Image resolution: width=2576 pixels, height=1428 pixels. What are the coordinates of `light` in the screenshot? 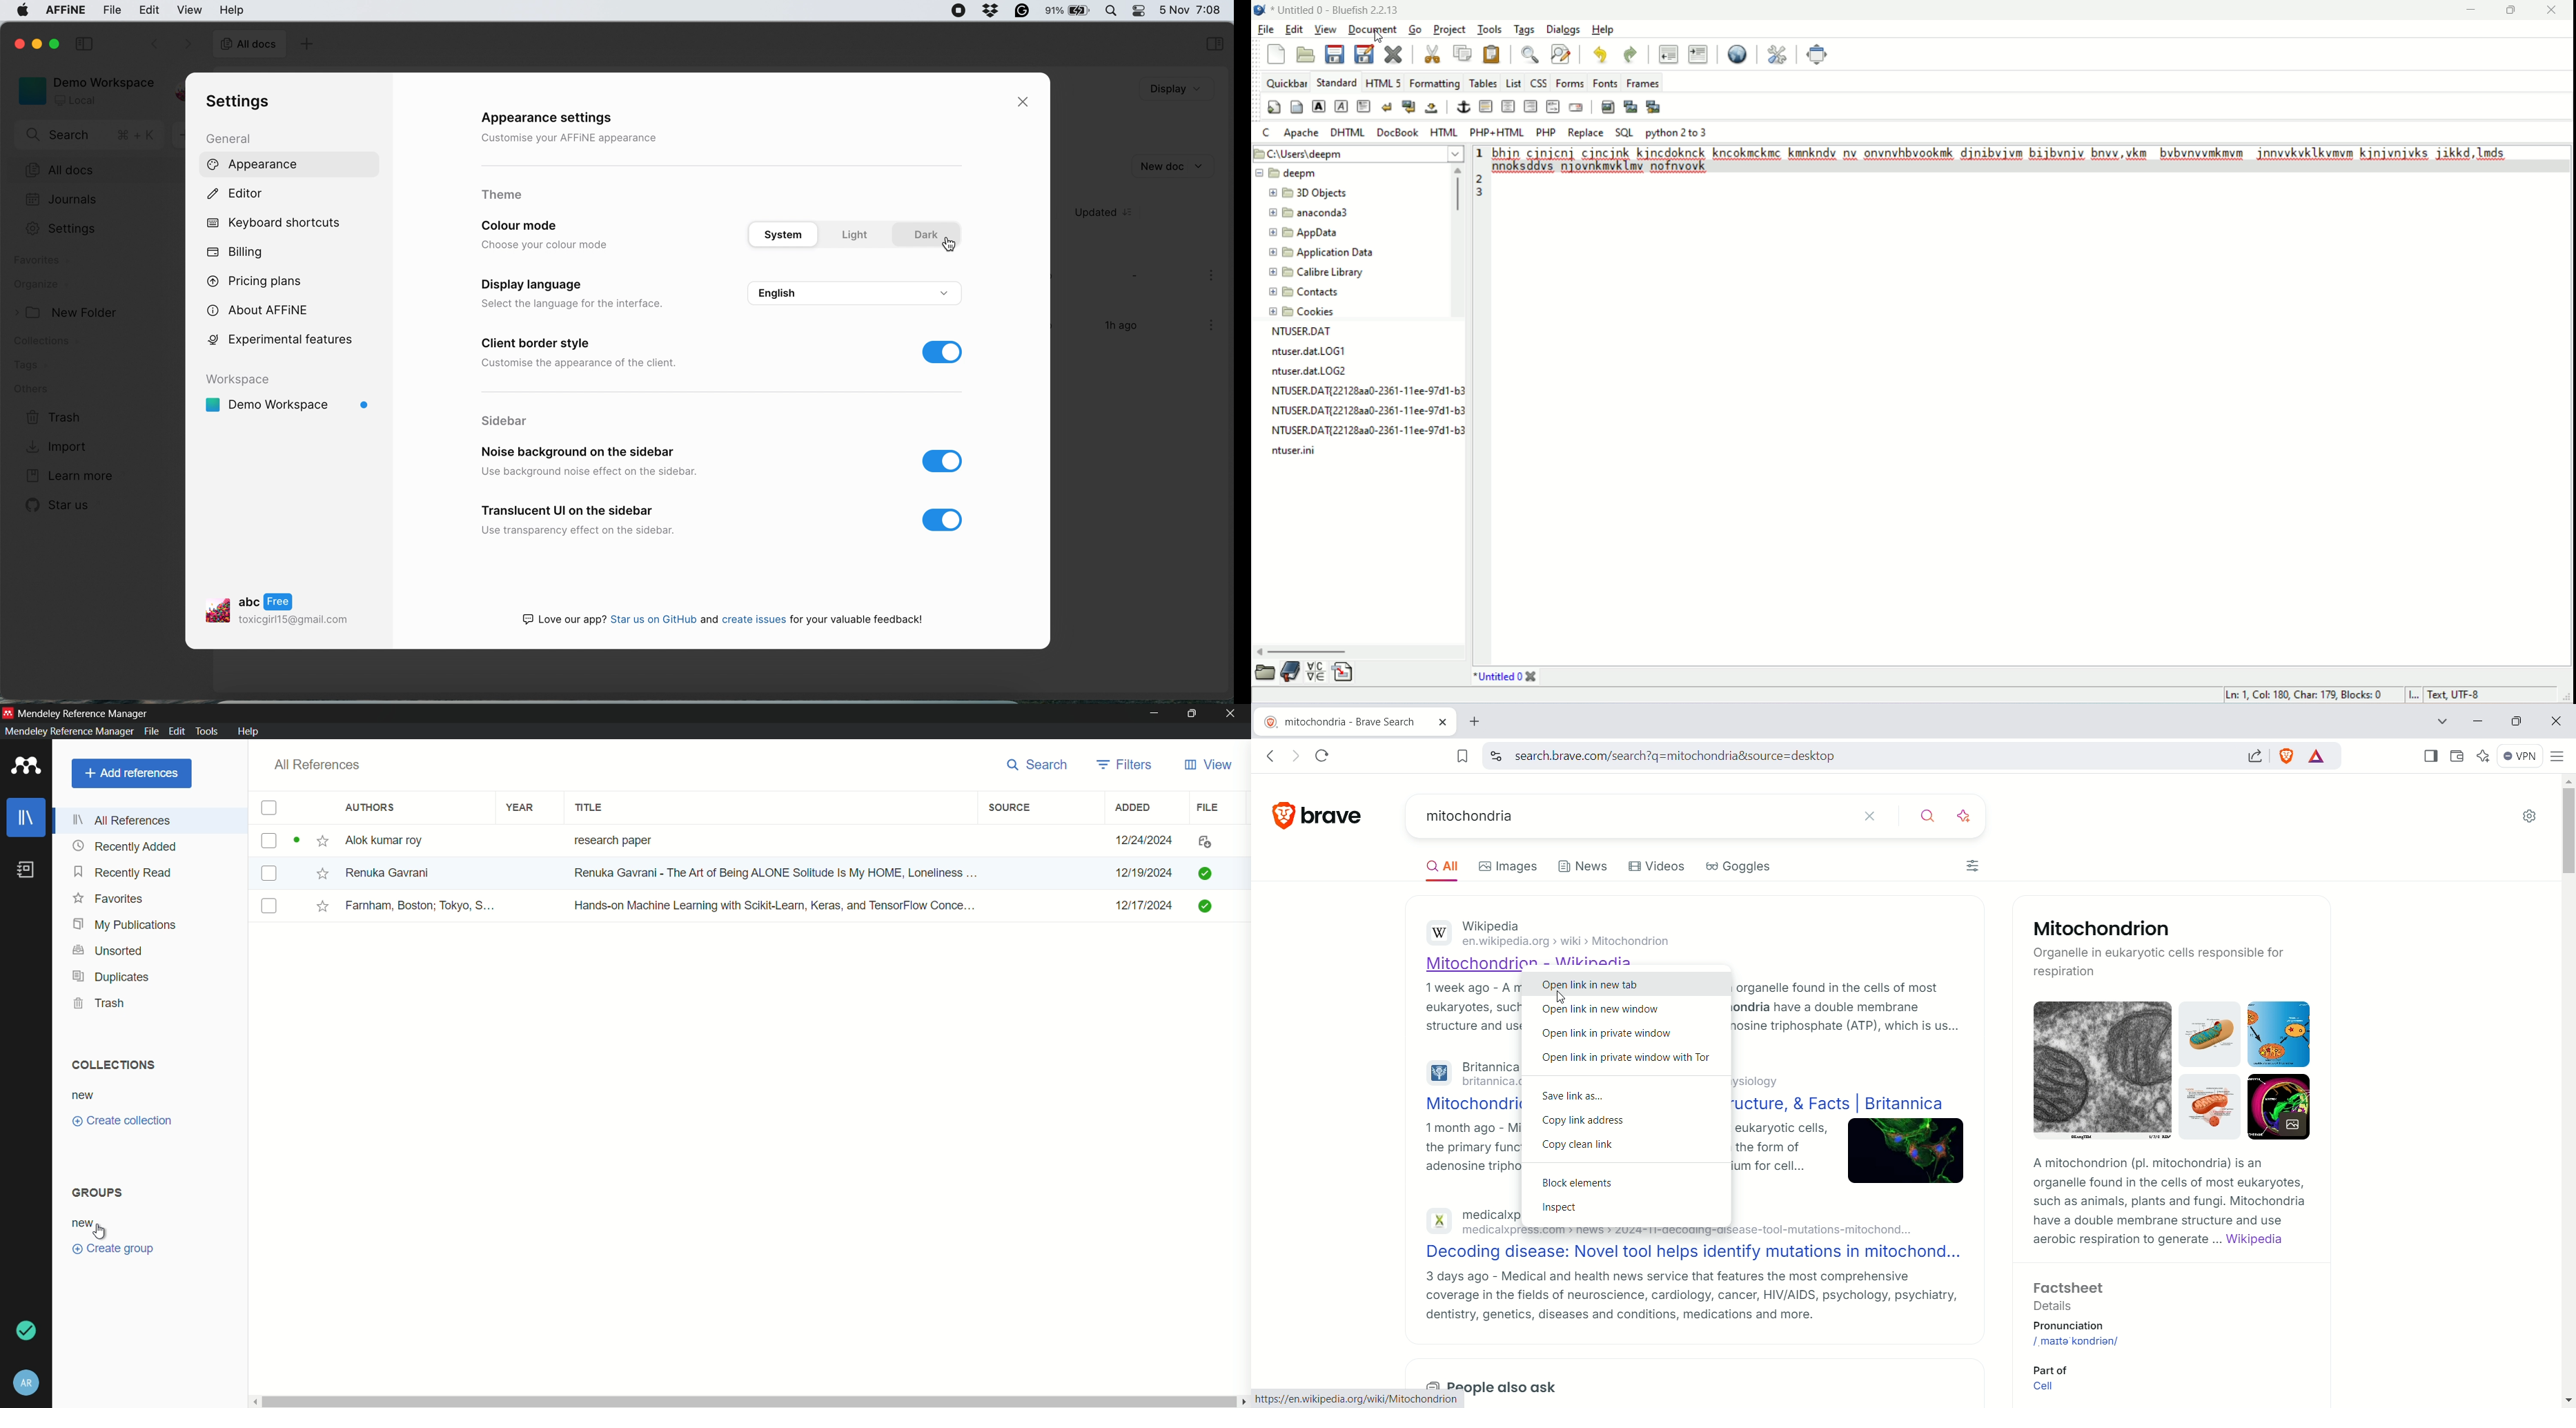 It's located at (856, 235).